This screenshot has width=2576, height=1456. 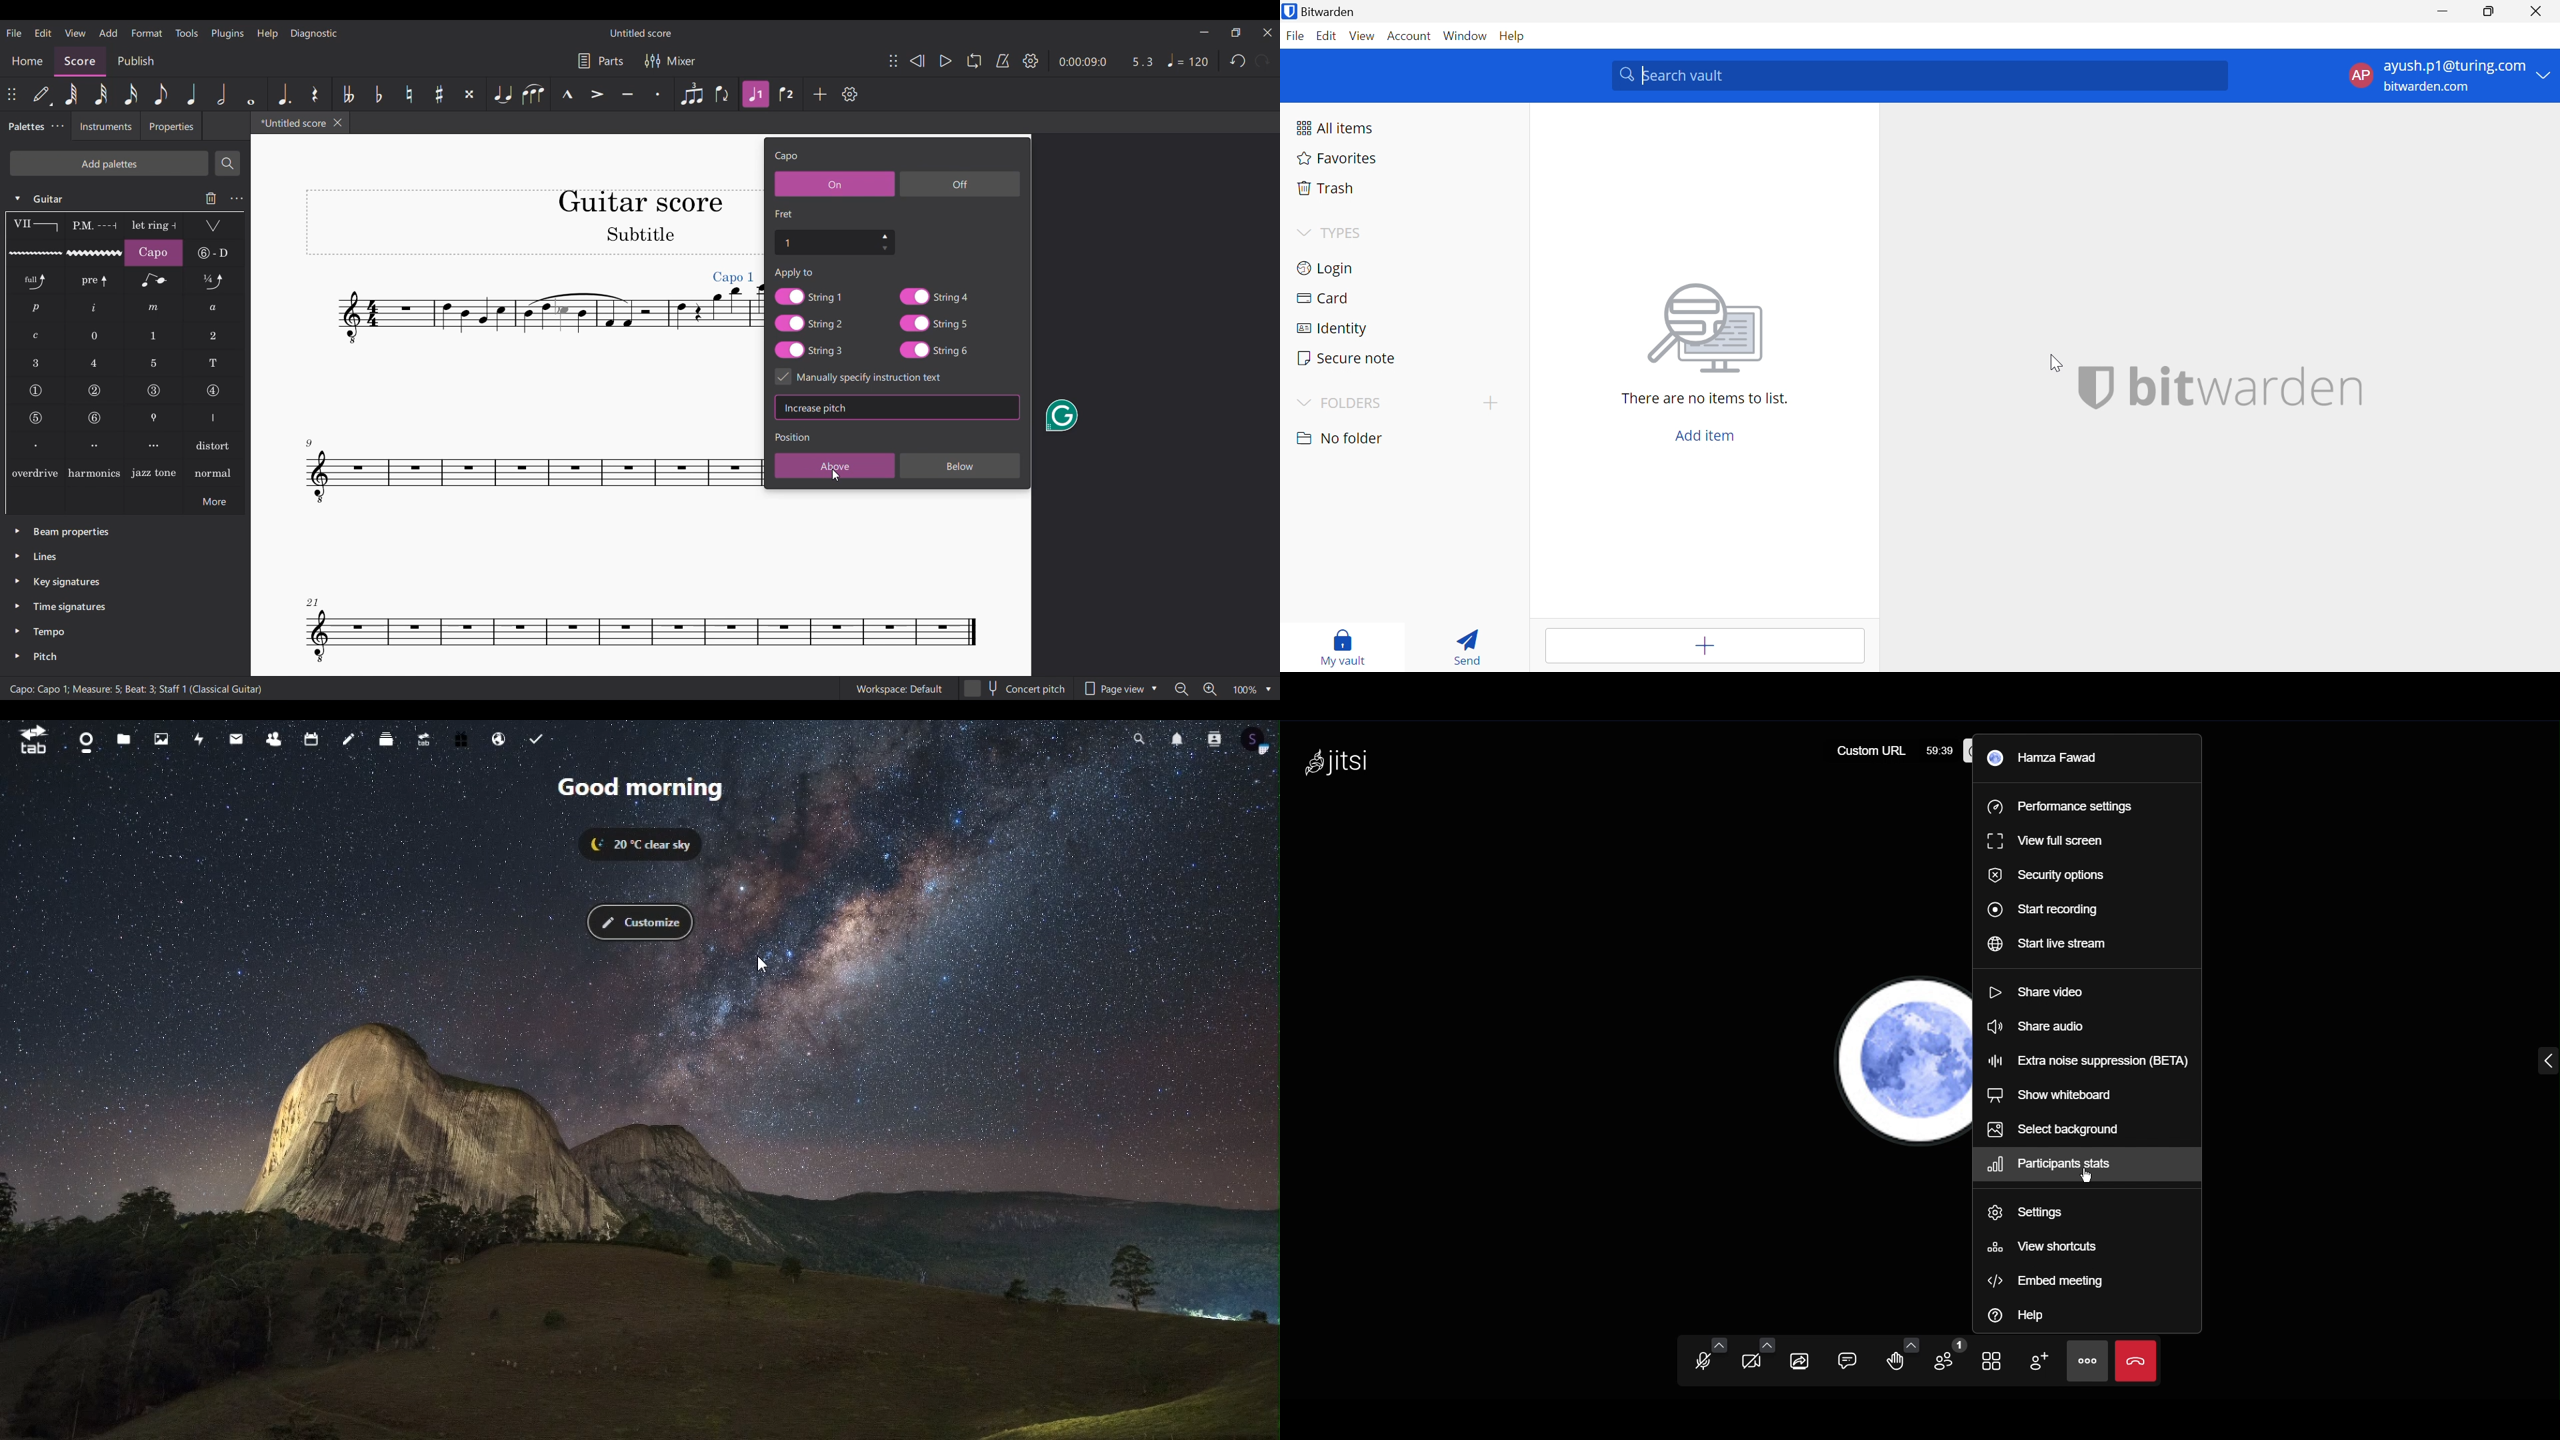 I want to click on Undo, so click(x=1237, y=61).